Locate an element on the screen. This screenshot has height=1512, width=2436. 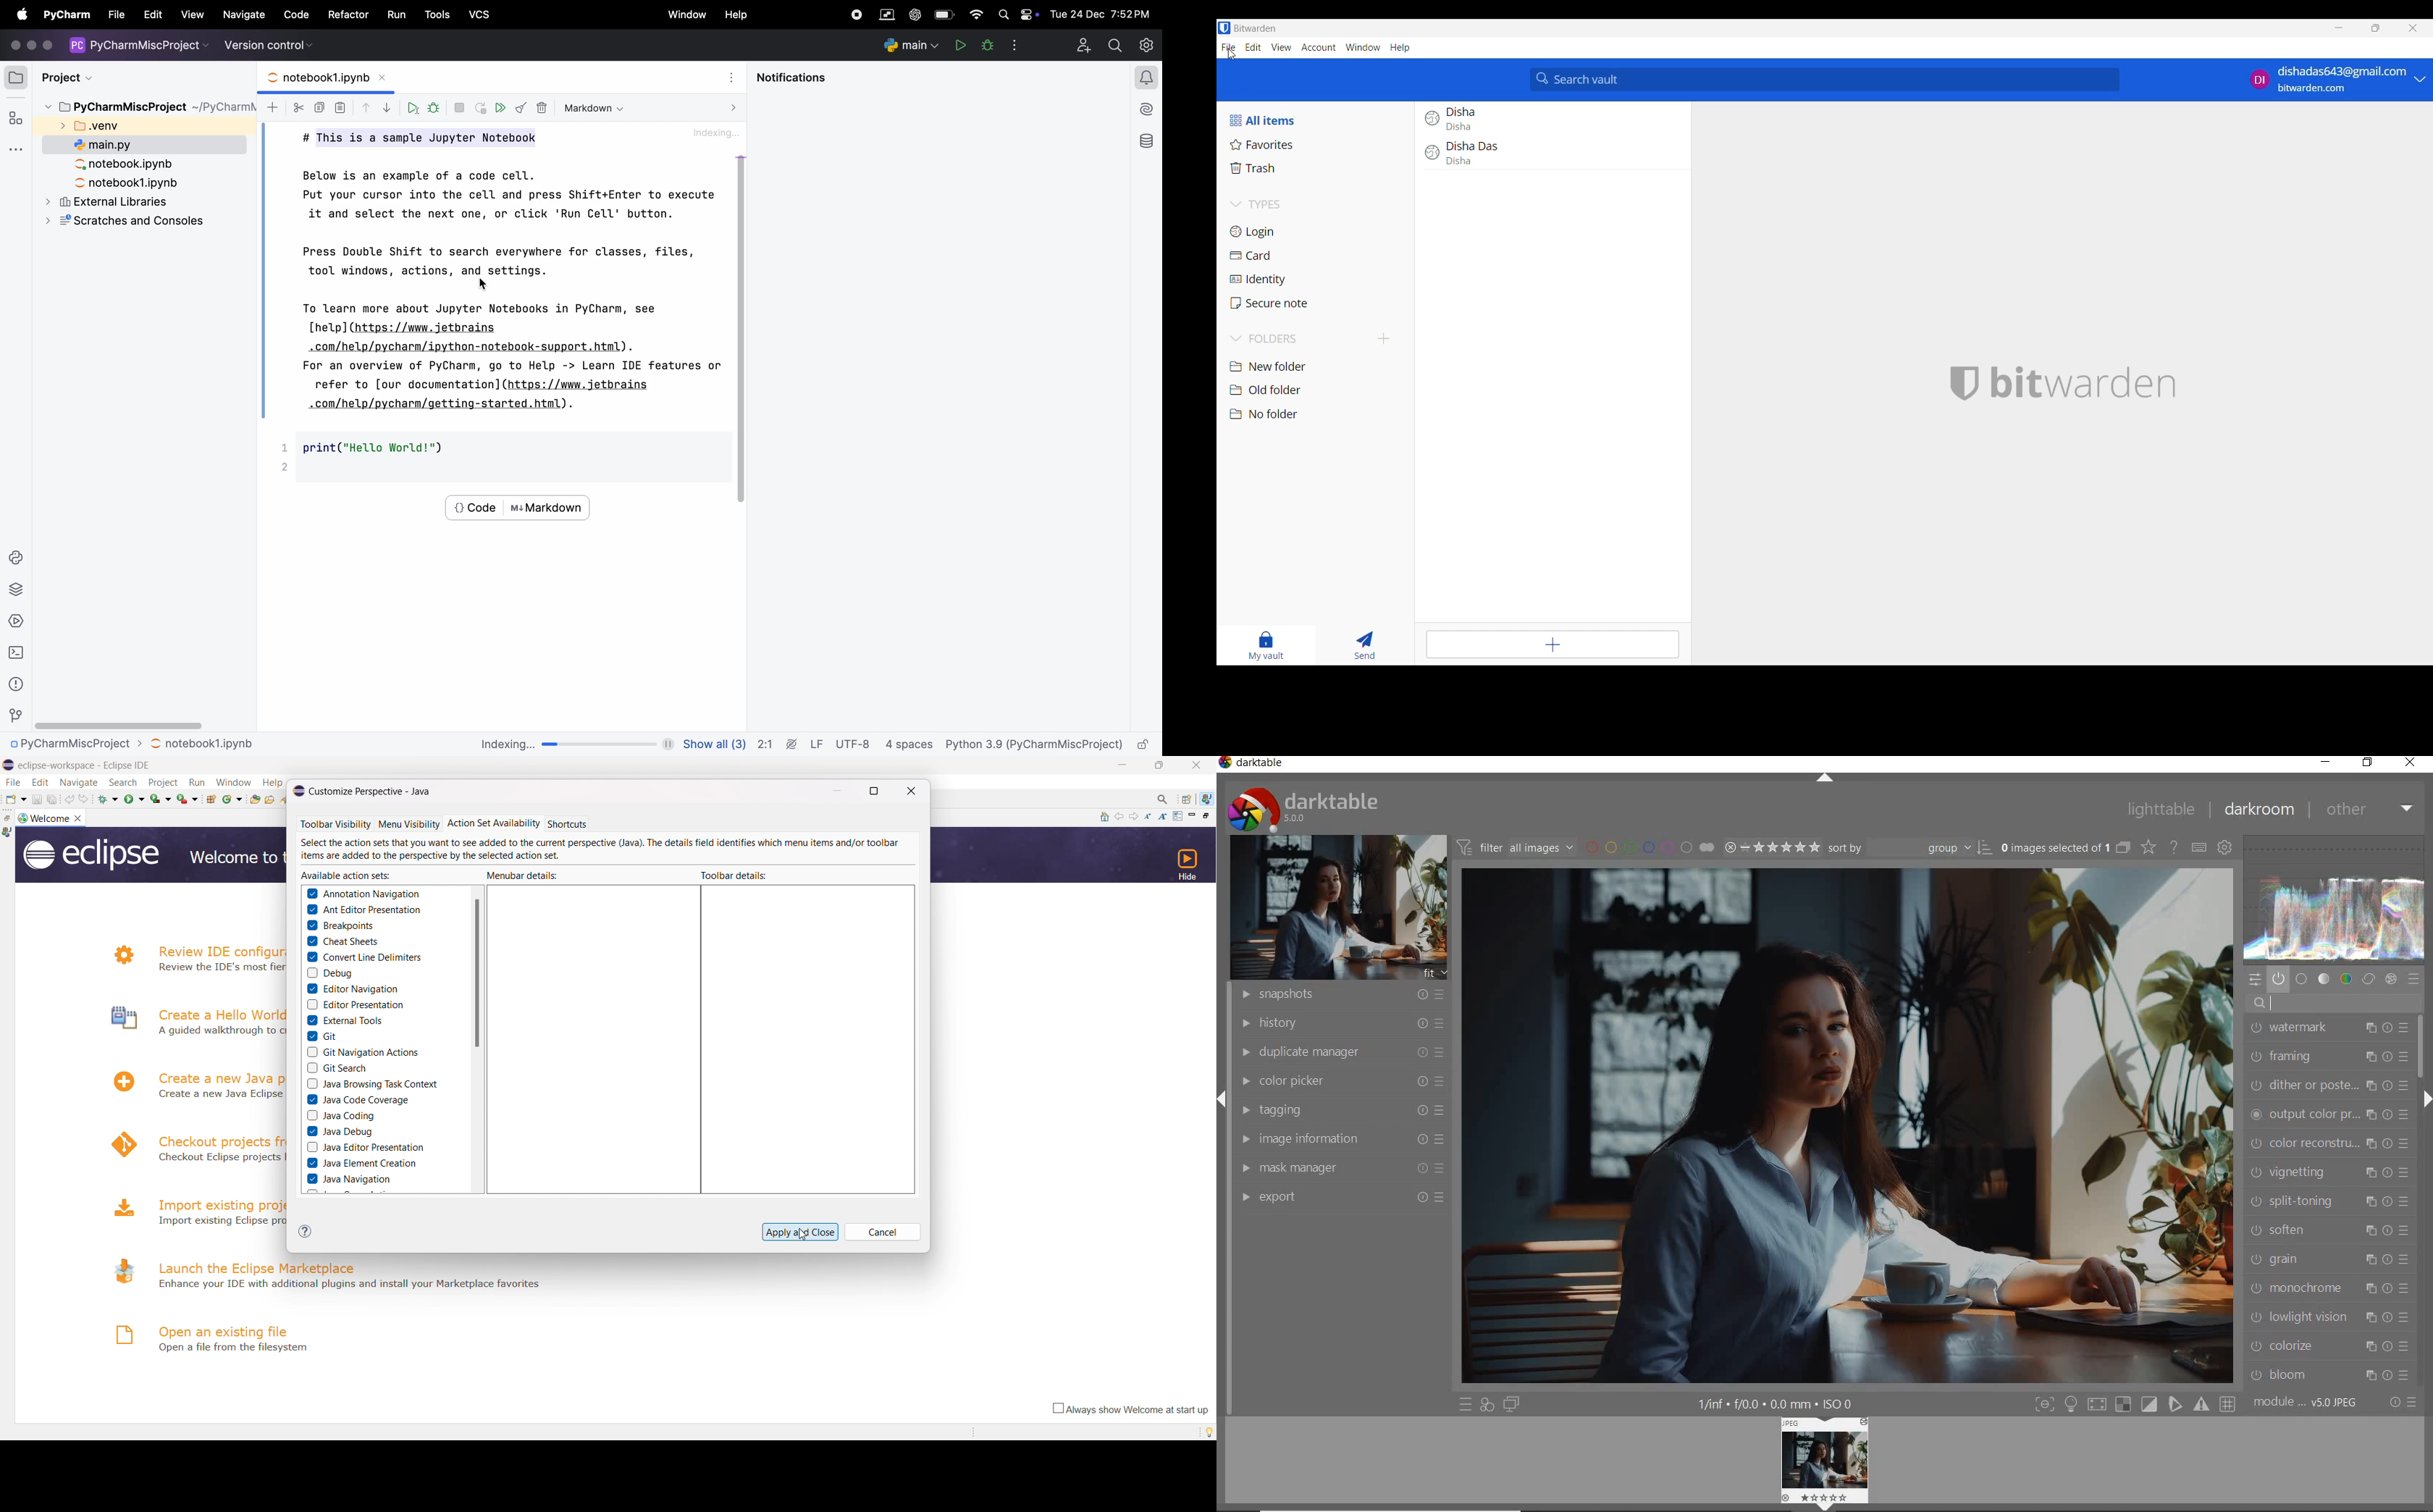
restore is located at coordinates (2369, 763).